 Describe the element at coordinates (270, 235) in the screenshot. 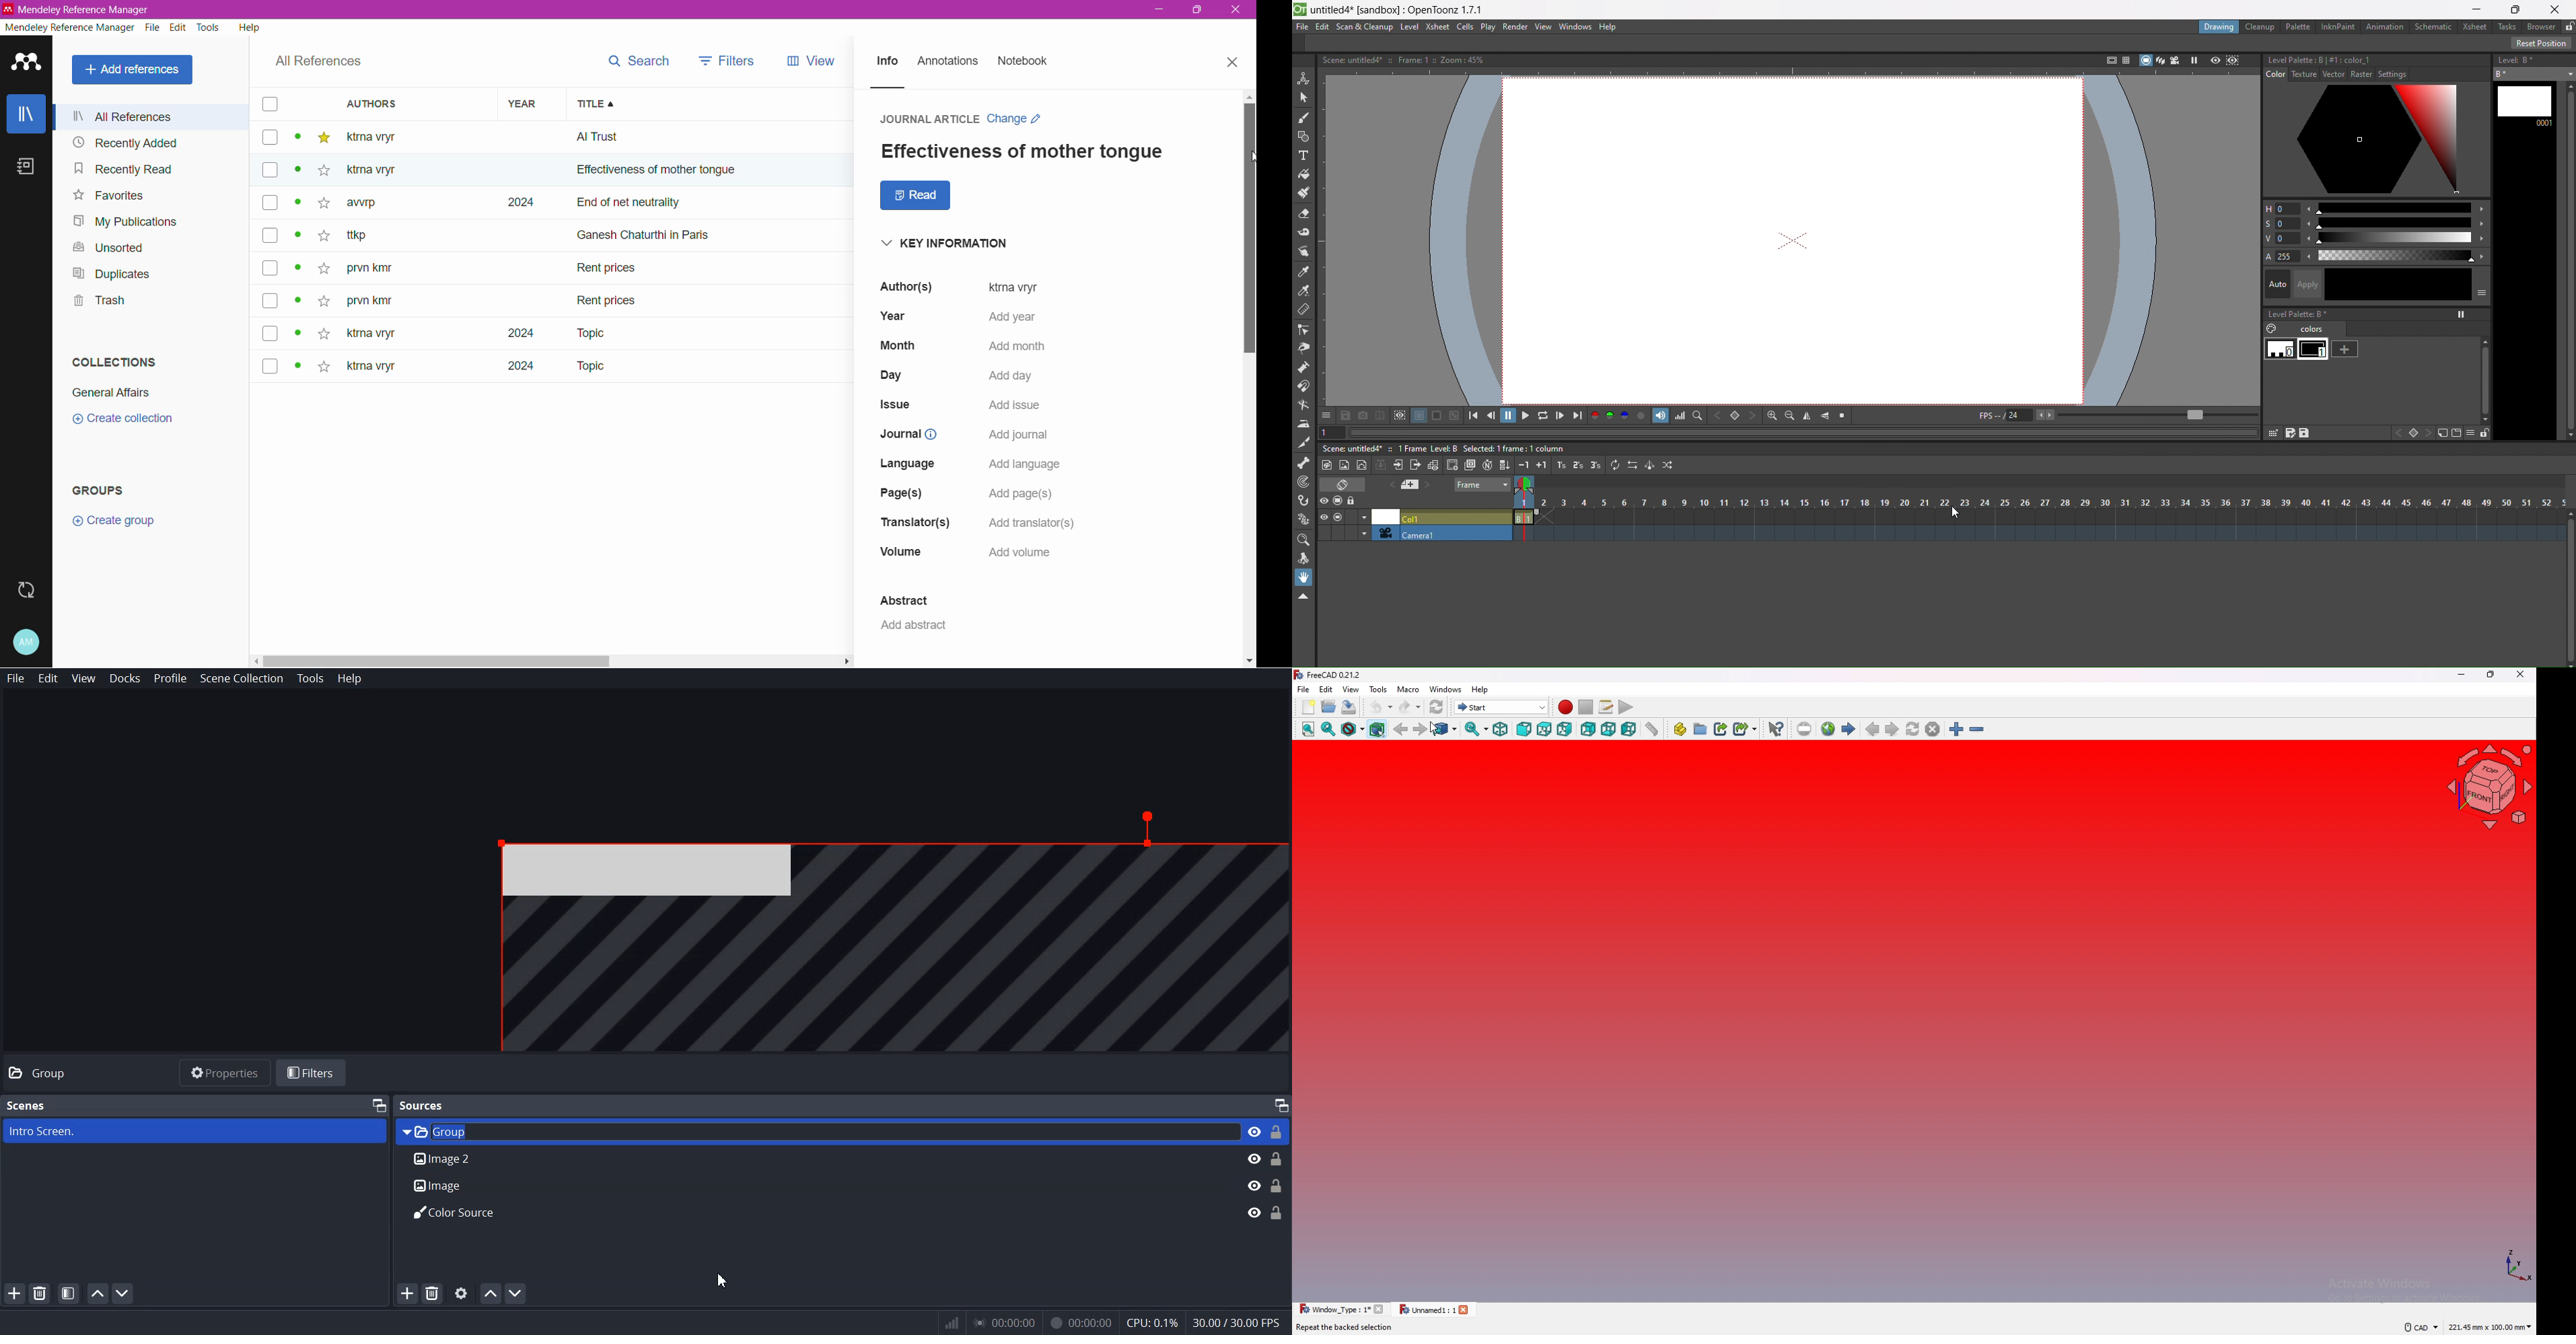

I see `box` at that location.